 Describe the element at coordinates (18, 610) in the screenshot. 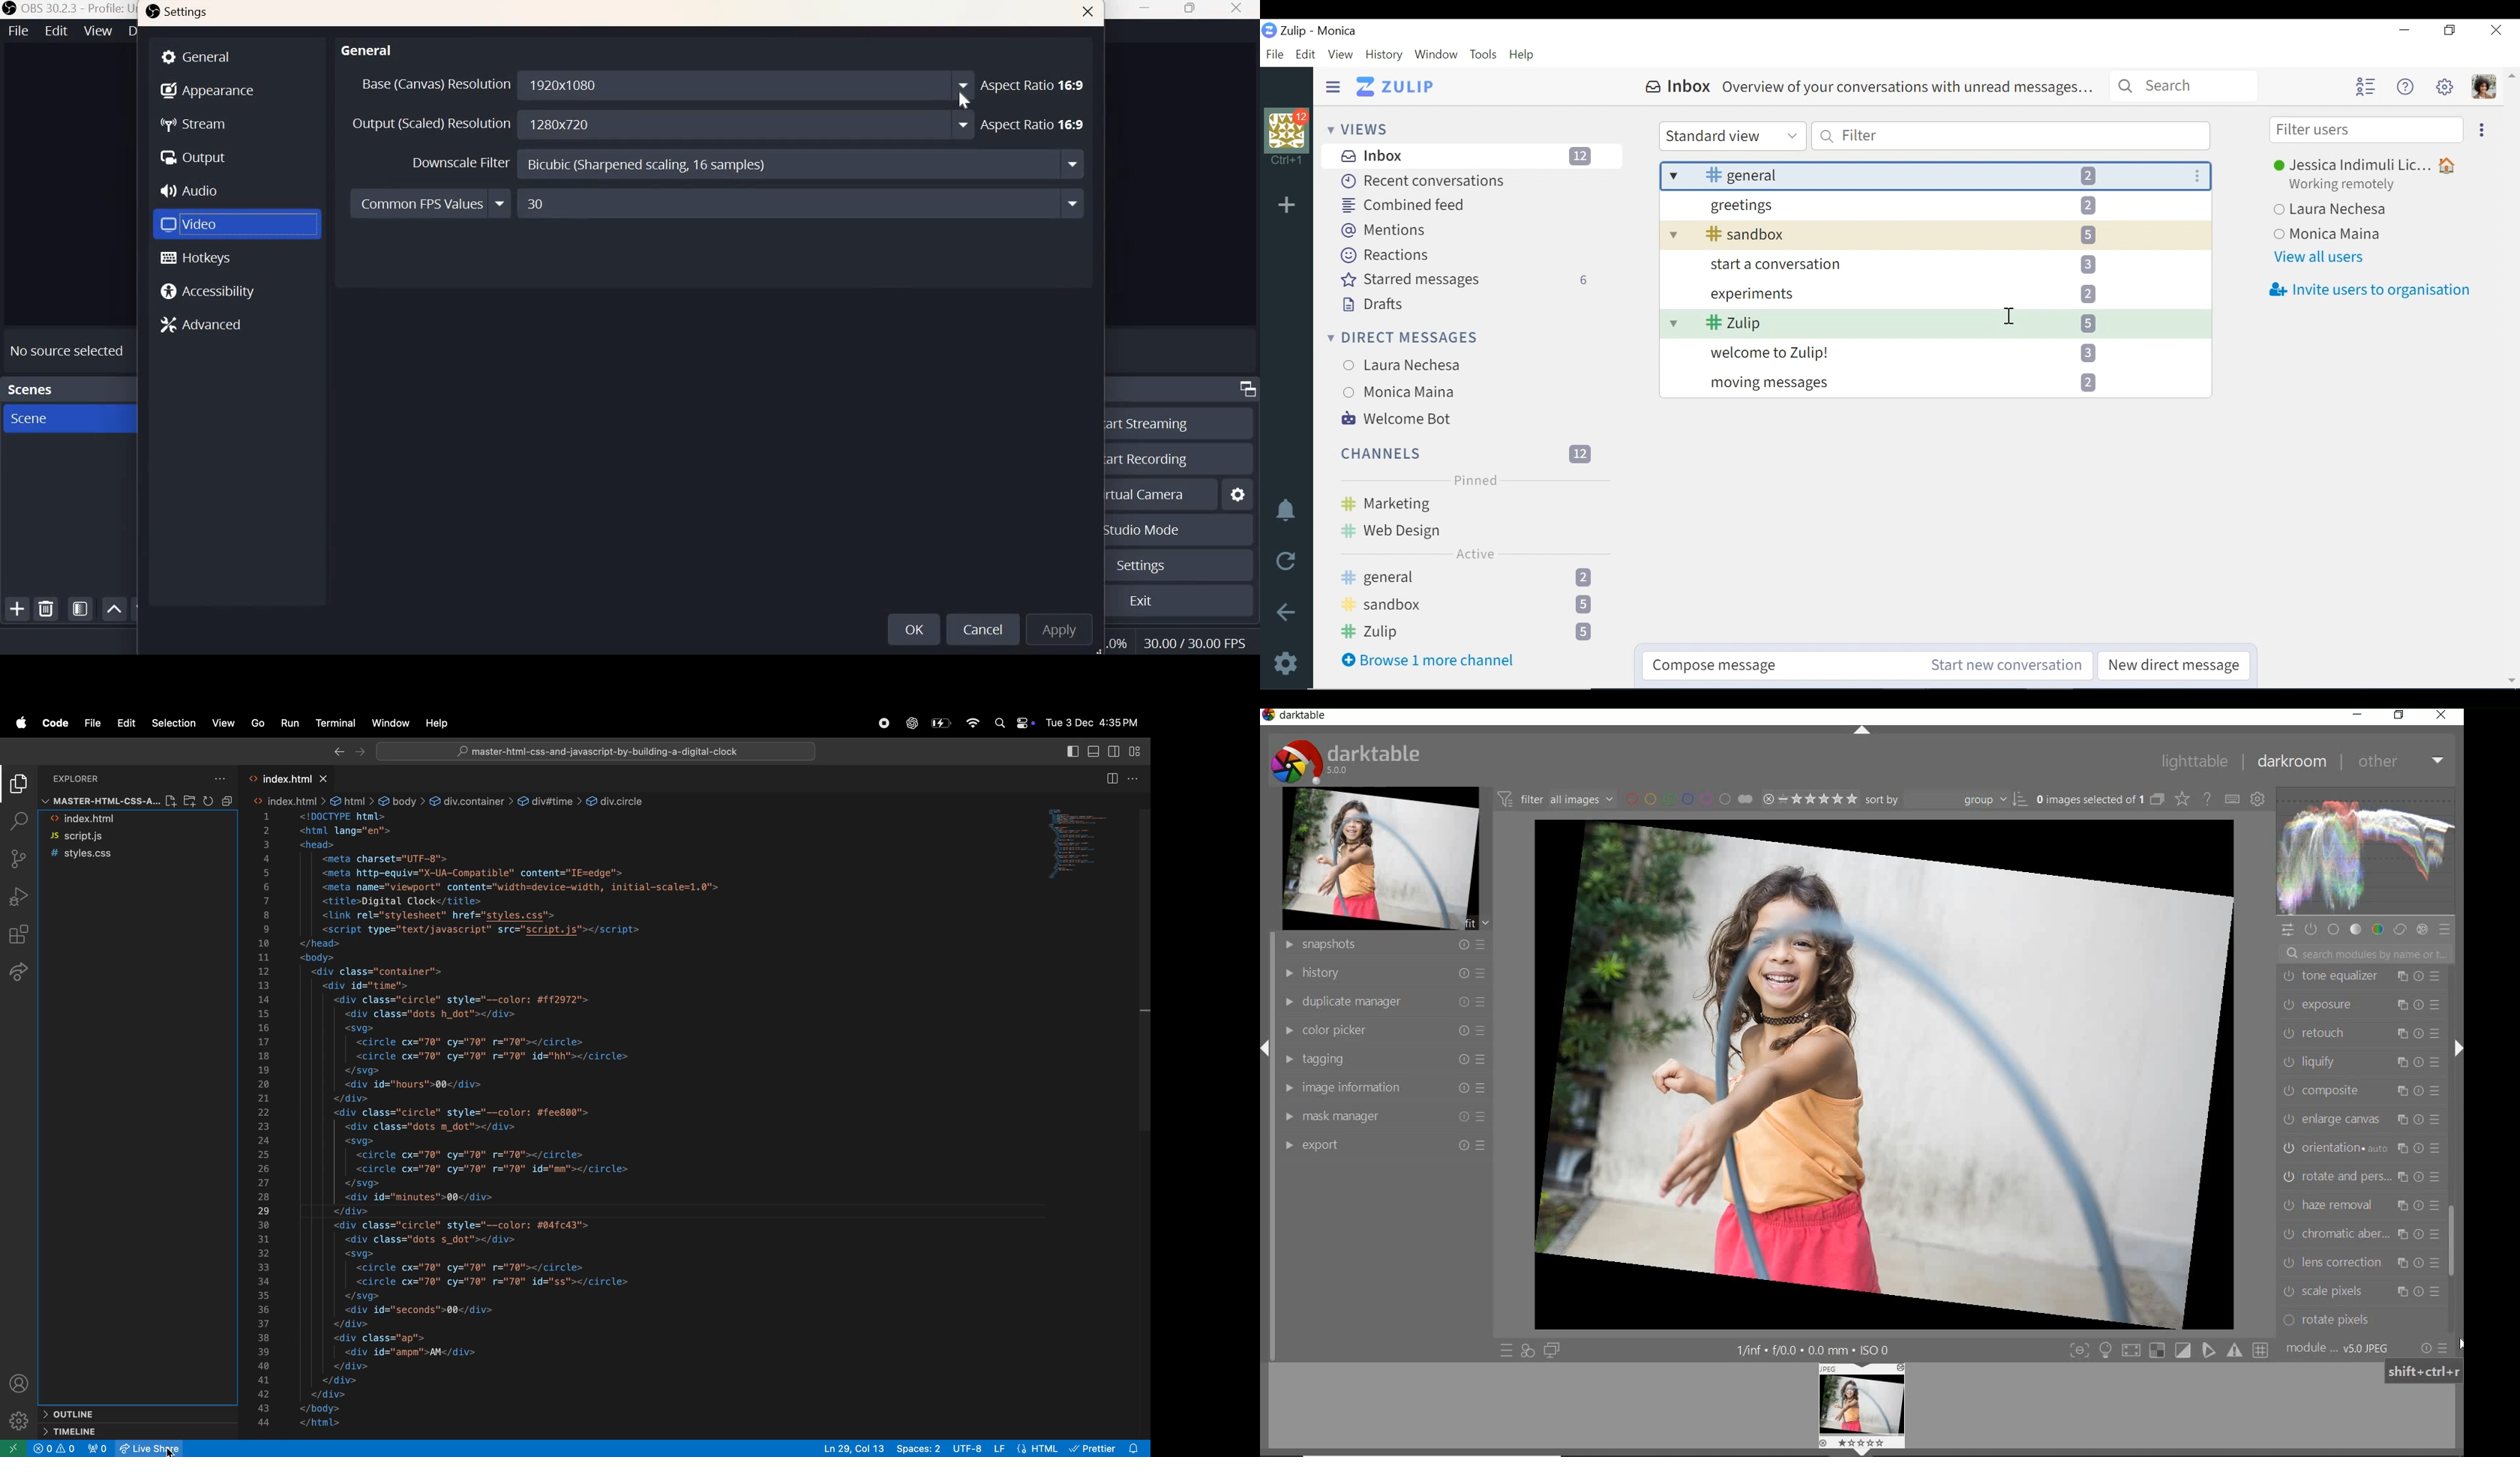

I see `Add scene` at that location.